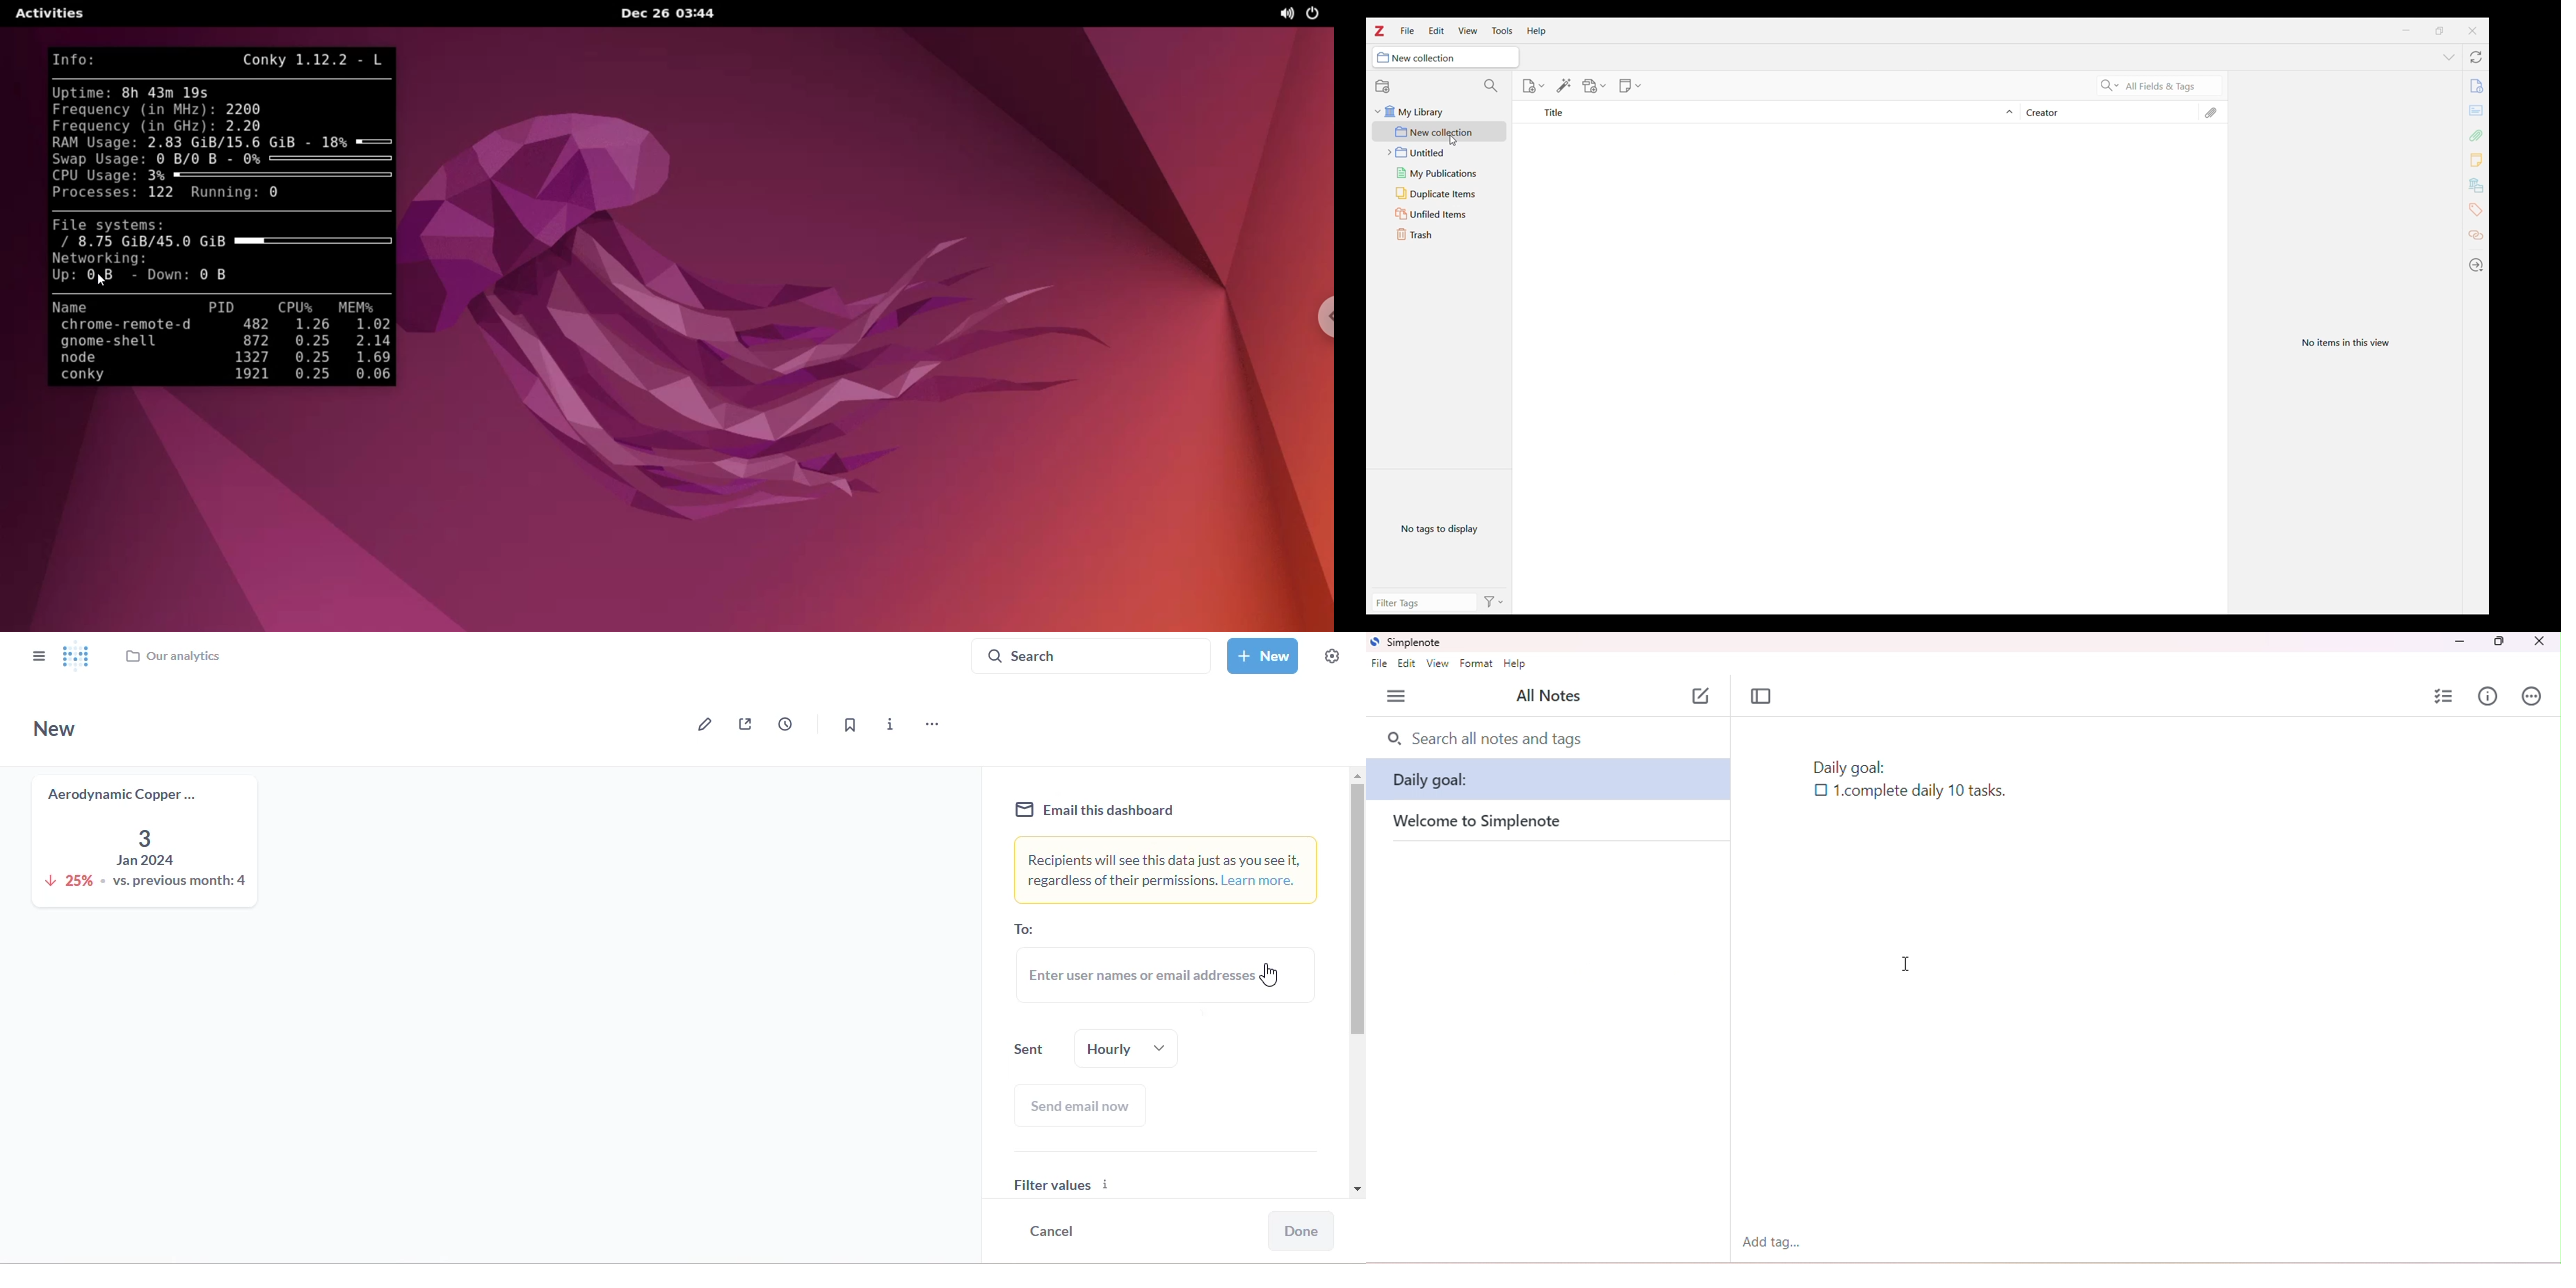  I want to click on View menu, so click(1468, 30).